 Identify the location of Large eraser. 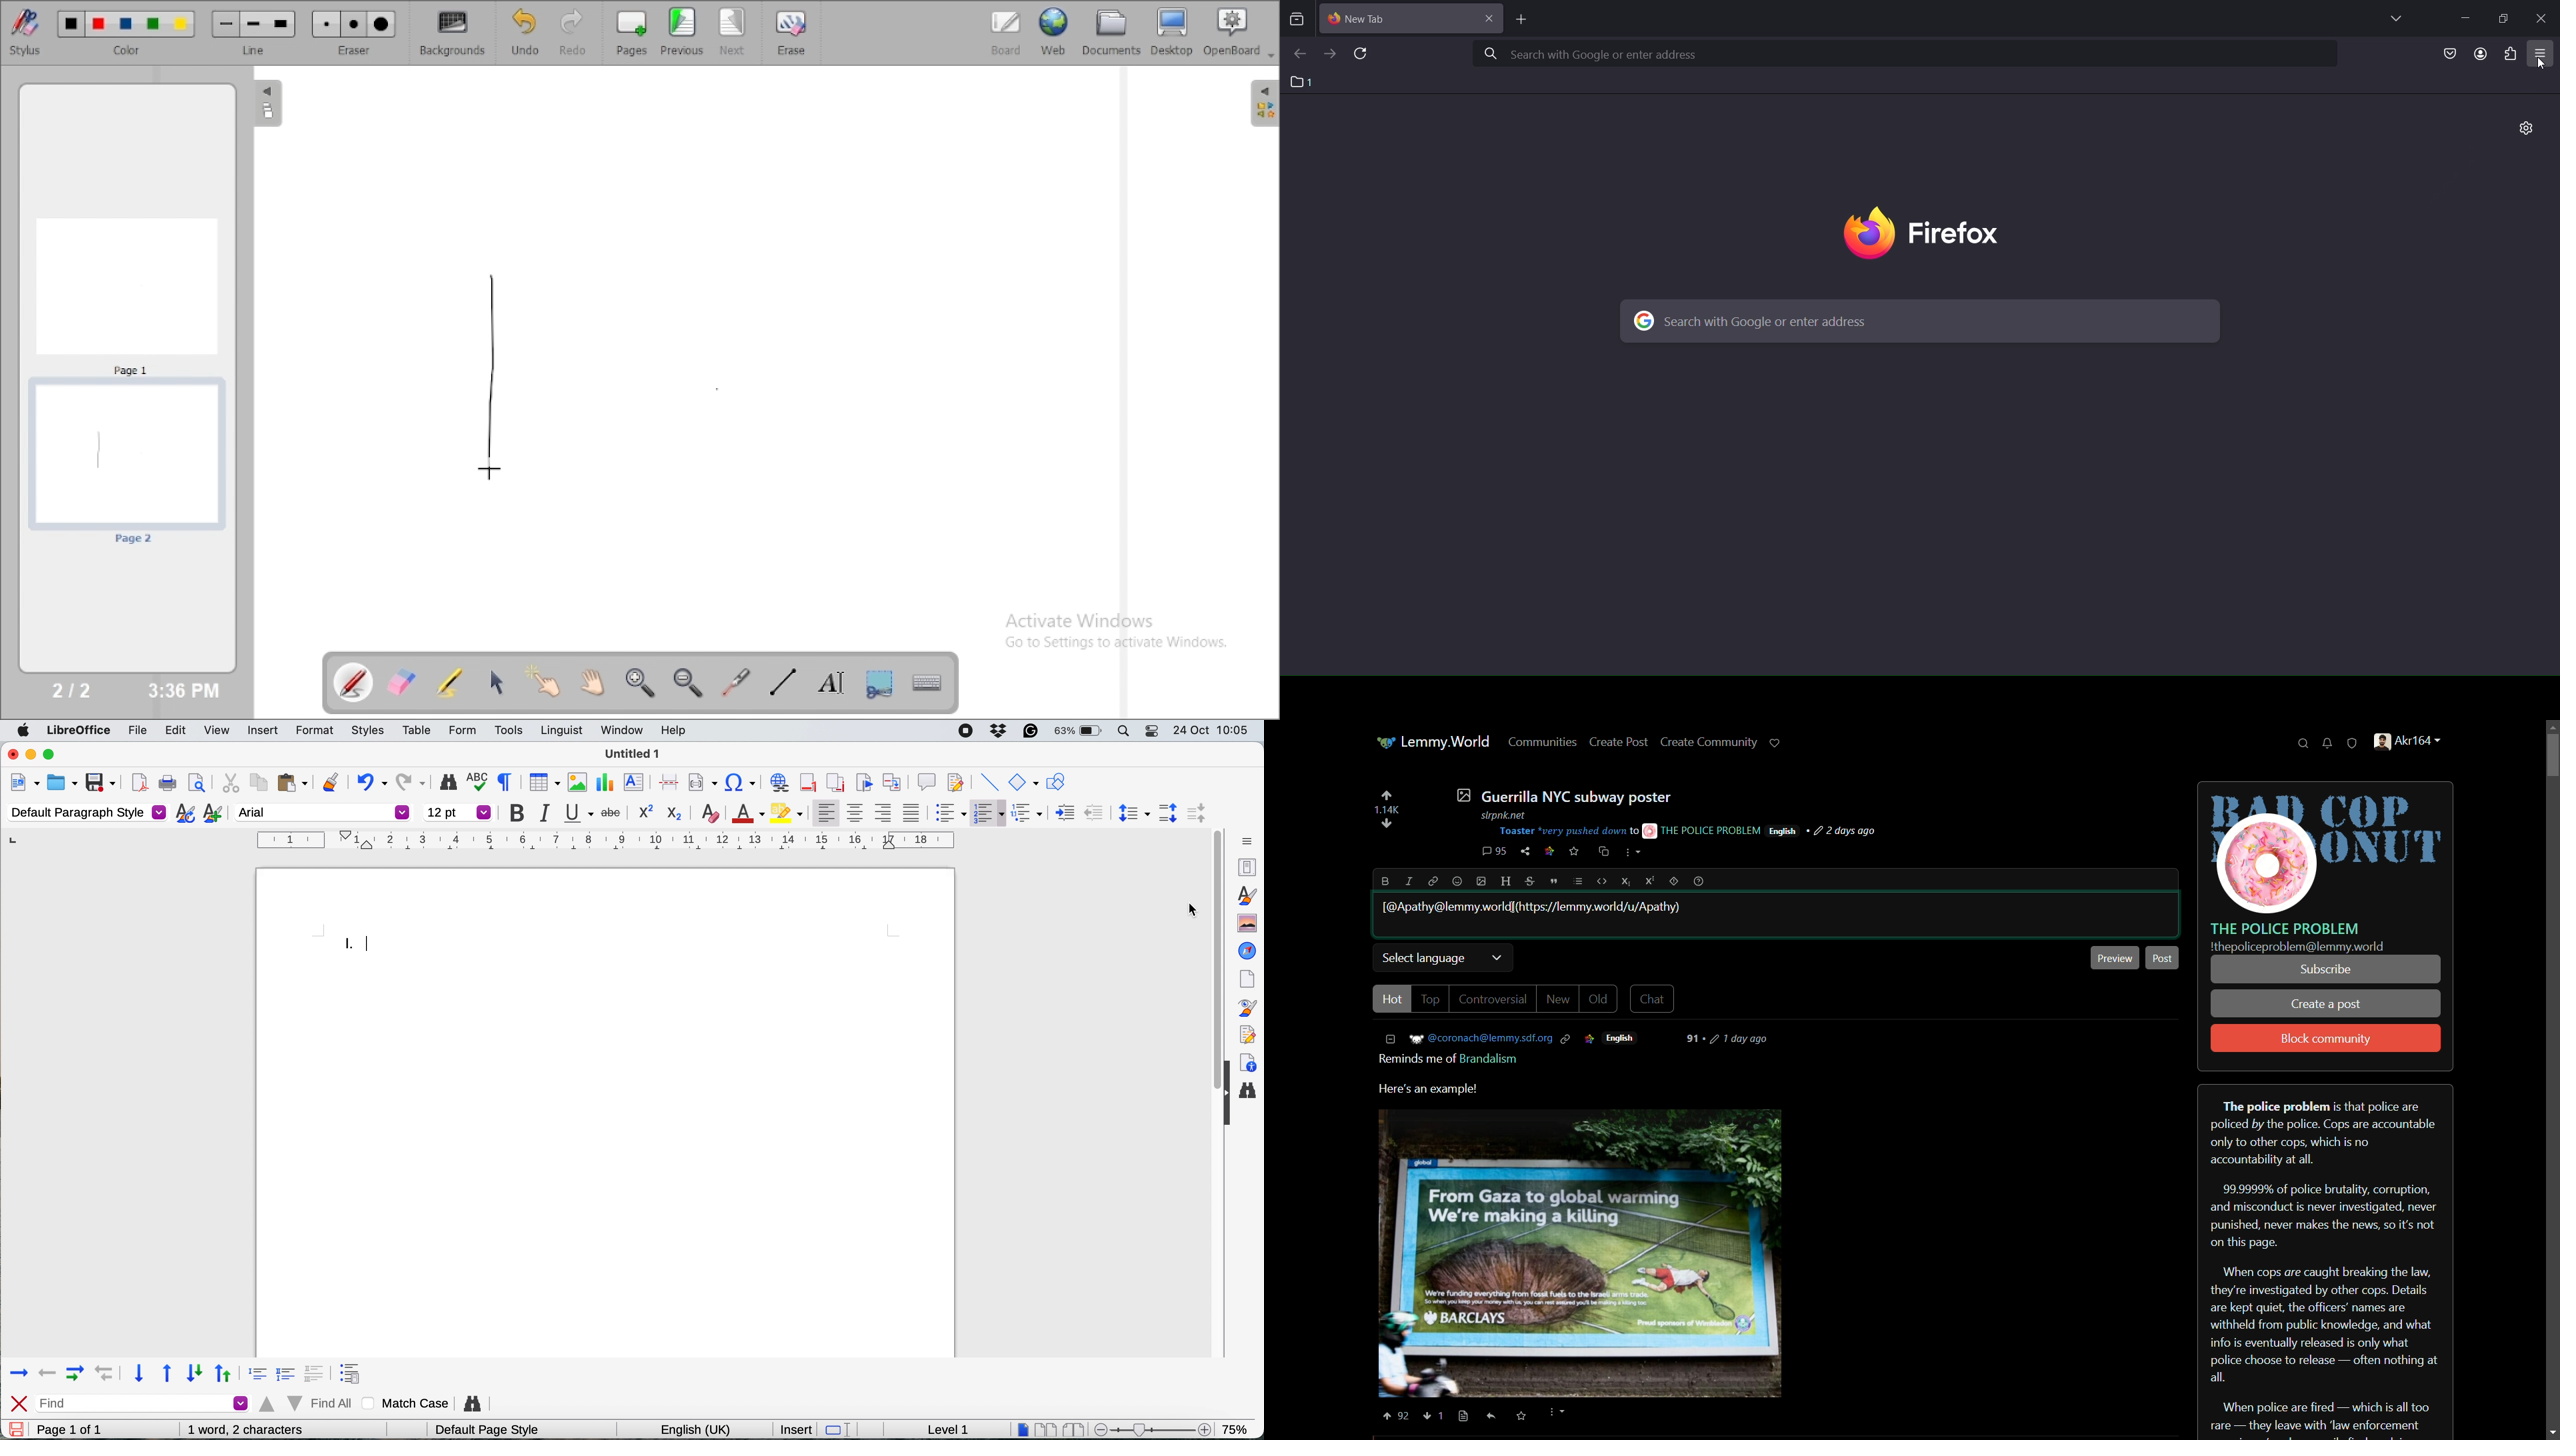
(382, 25).